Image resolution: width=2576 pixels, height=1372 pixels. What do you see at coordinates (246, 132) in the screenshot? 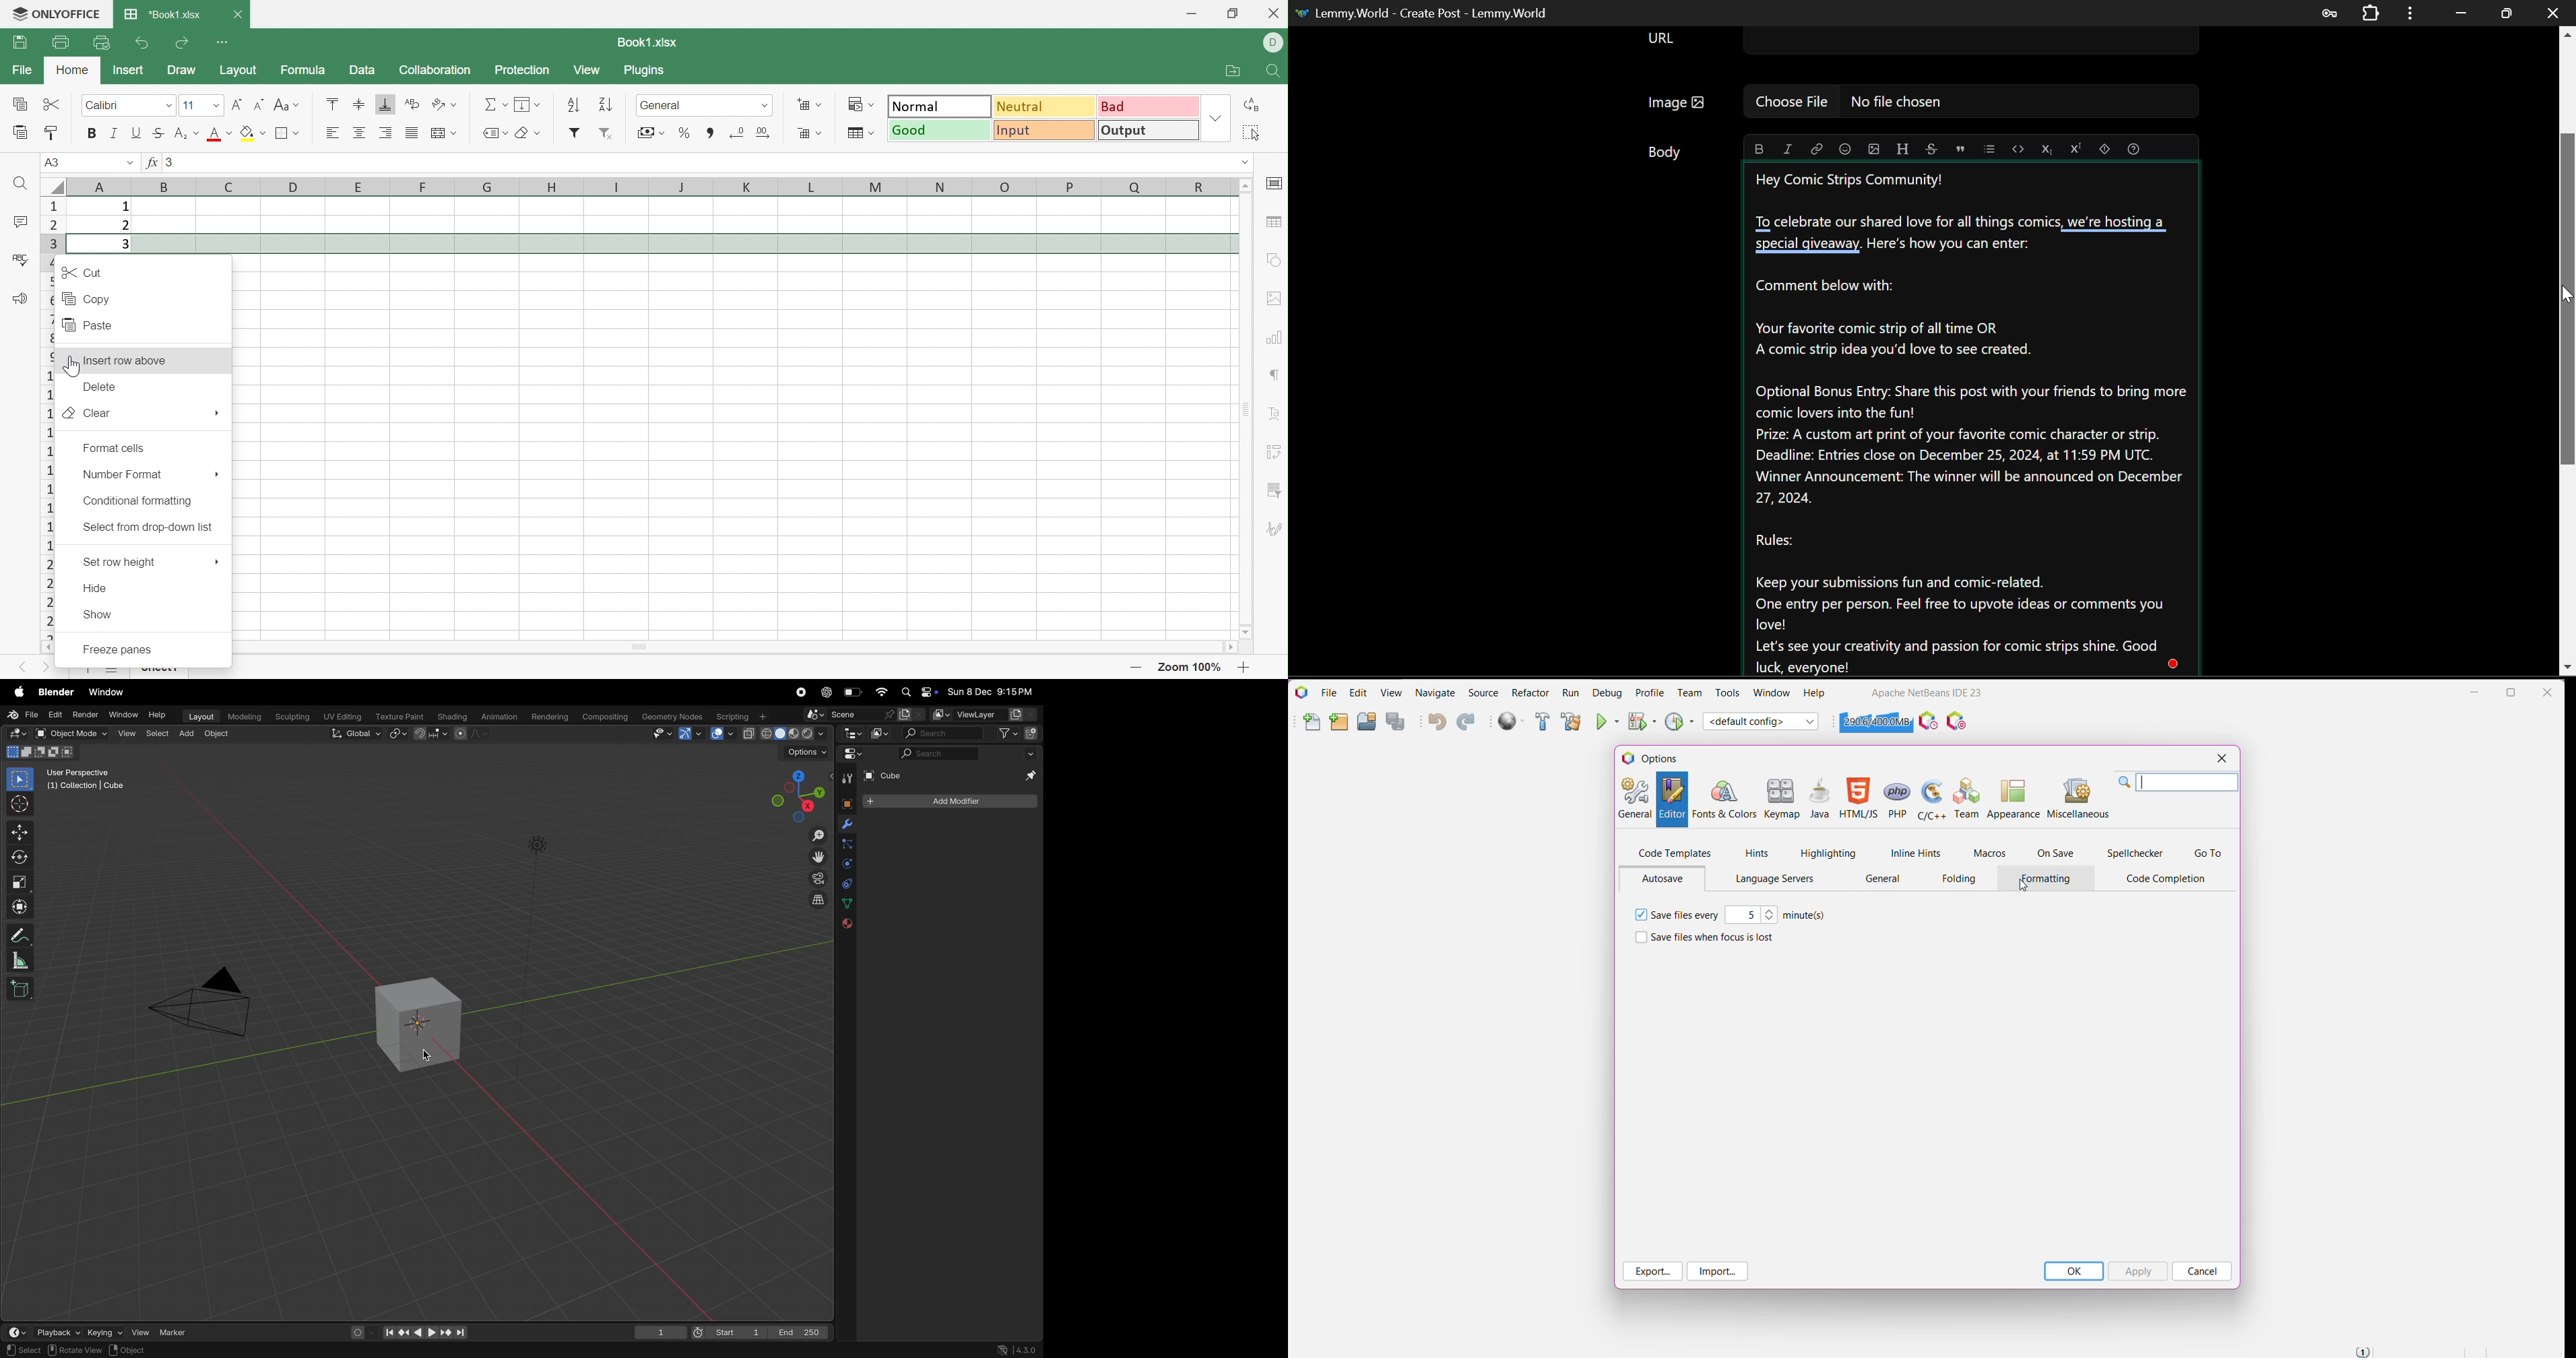
I see `Fill color` at bounding box center [246, 132].